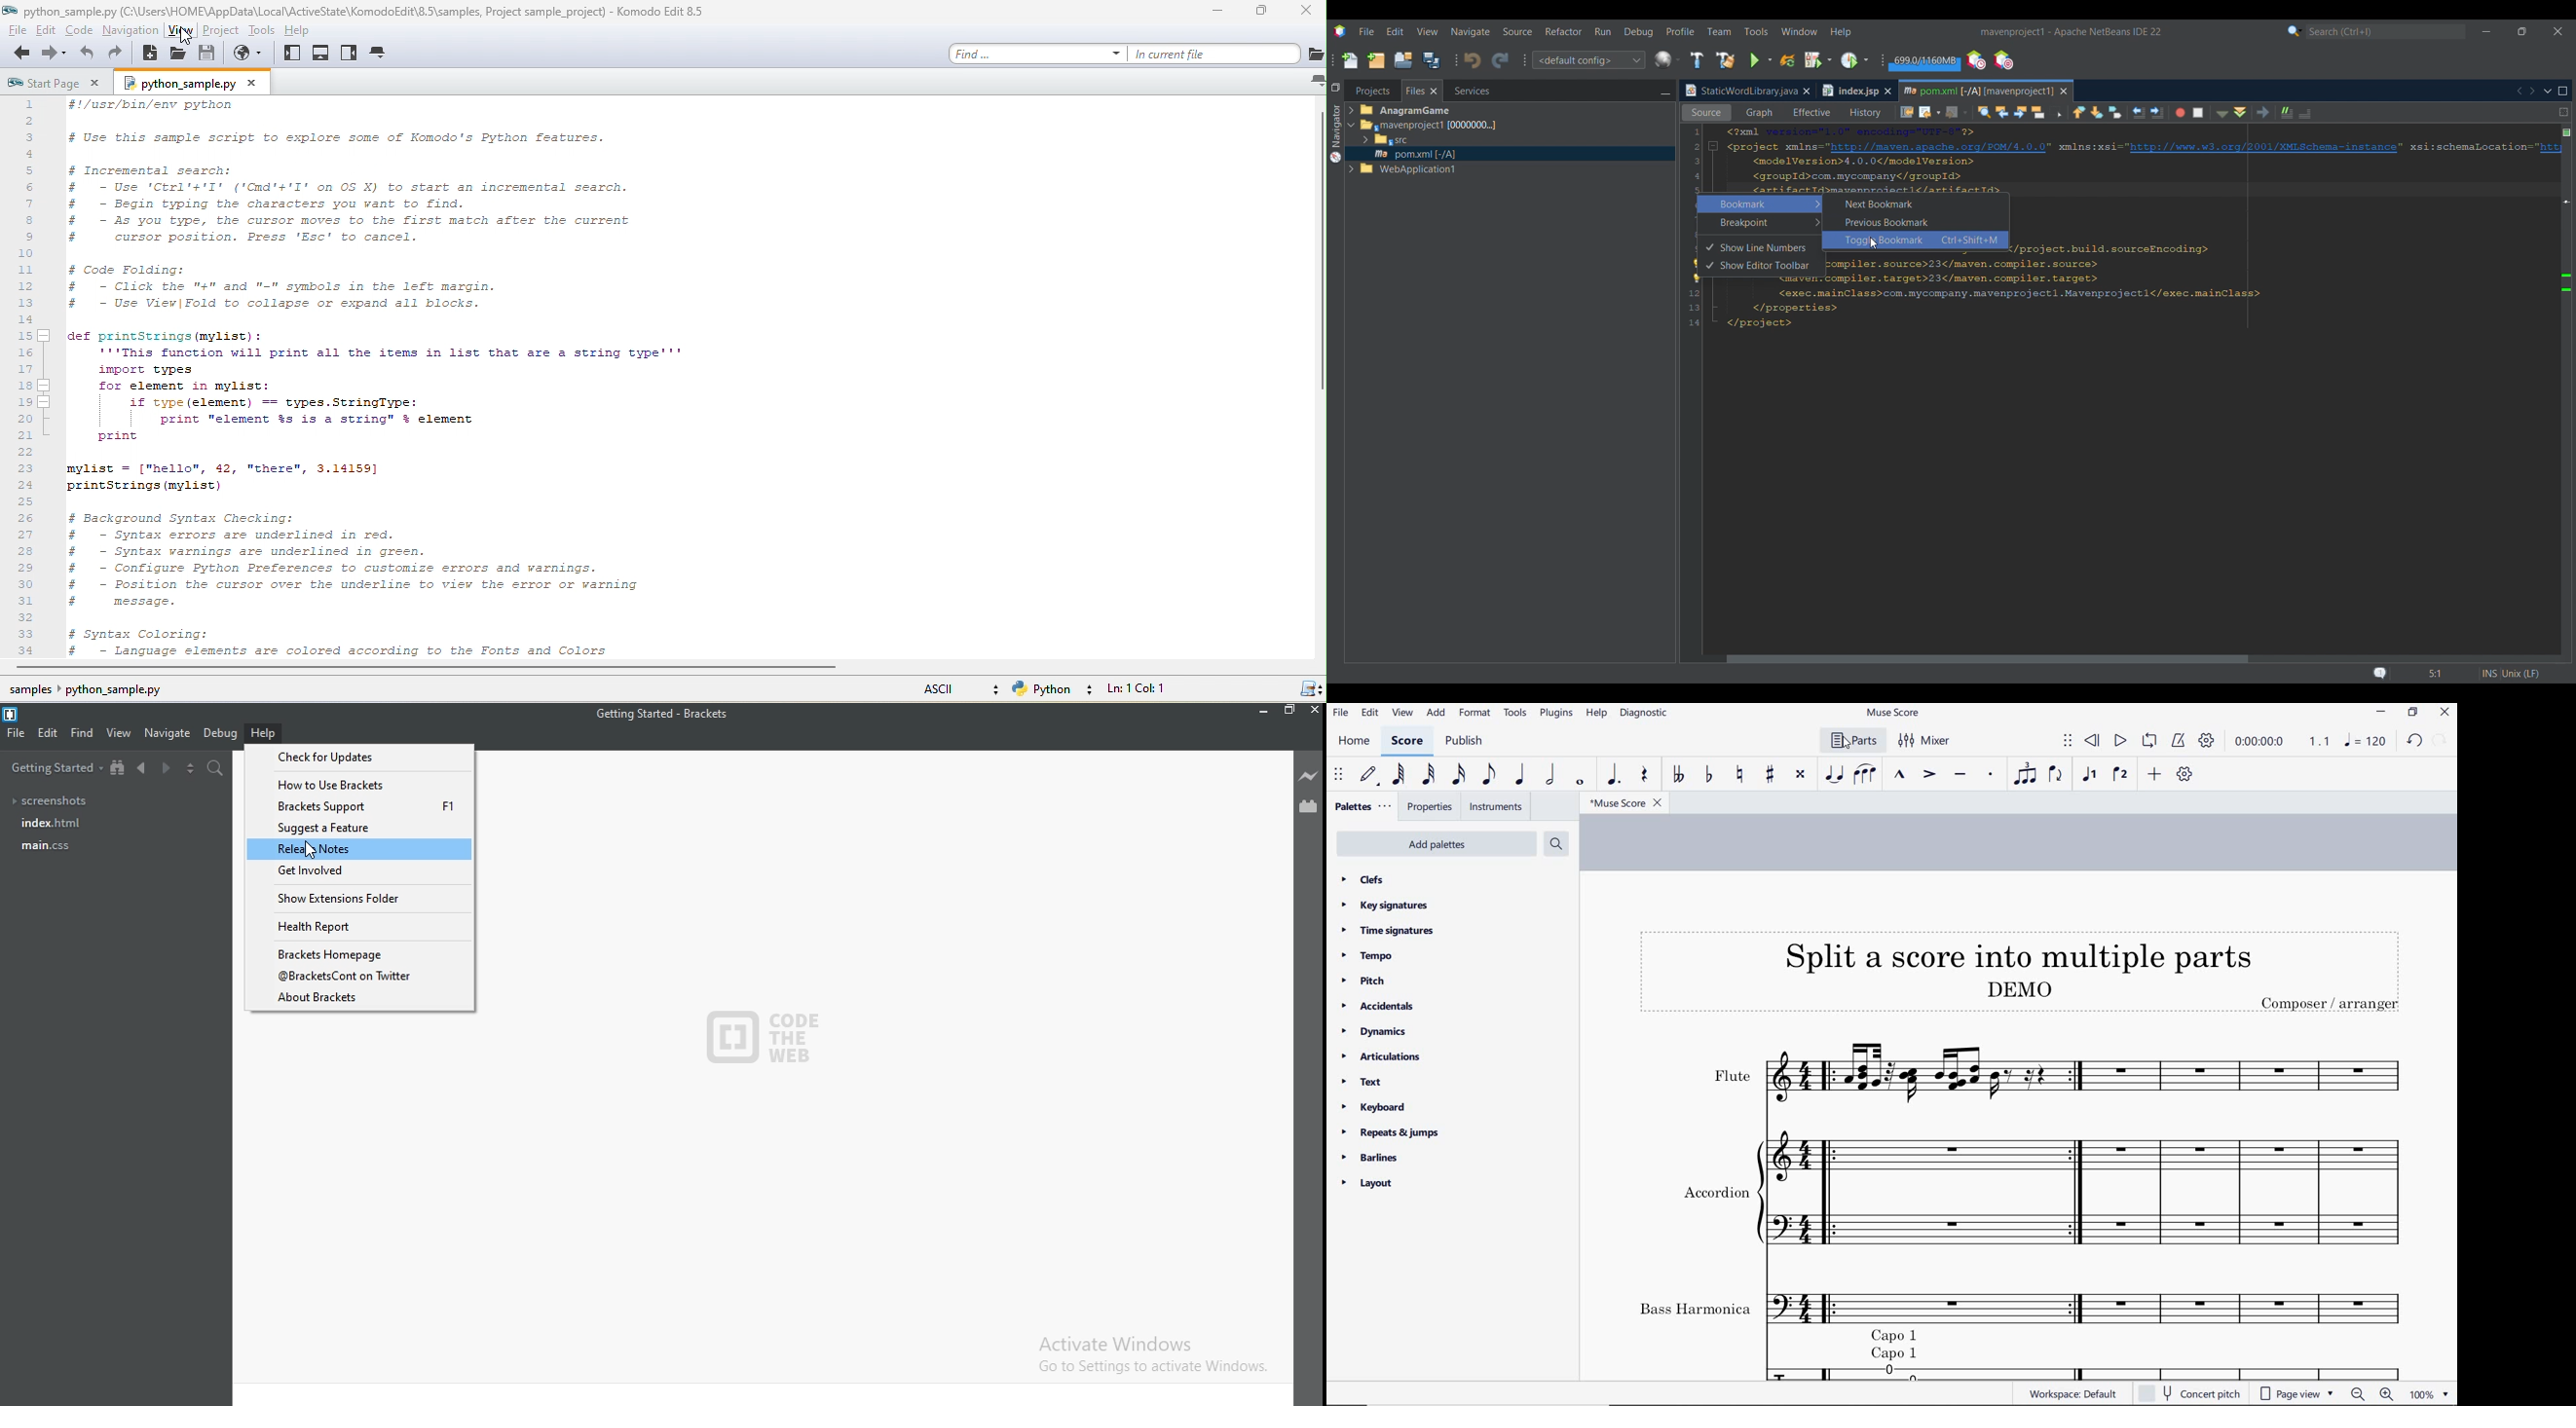 This screenshot has height=1428, width=2576. Describe the element at coordinates (1379, 1007) in the screenshot. I see `accidentals` at that location.